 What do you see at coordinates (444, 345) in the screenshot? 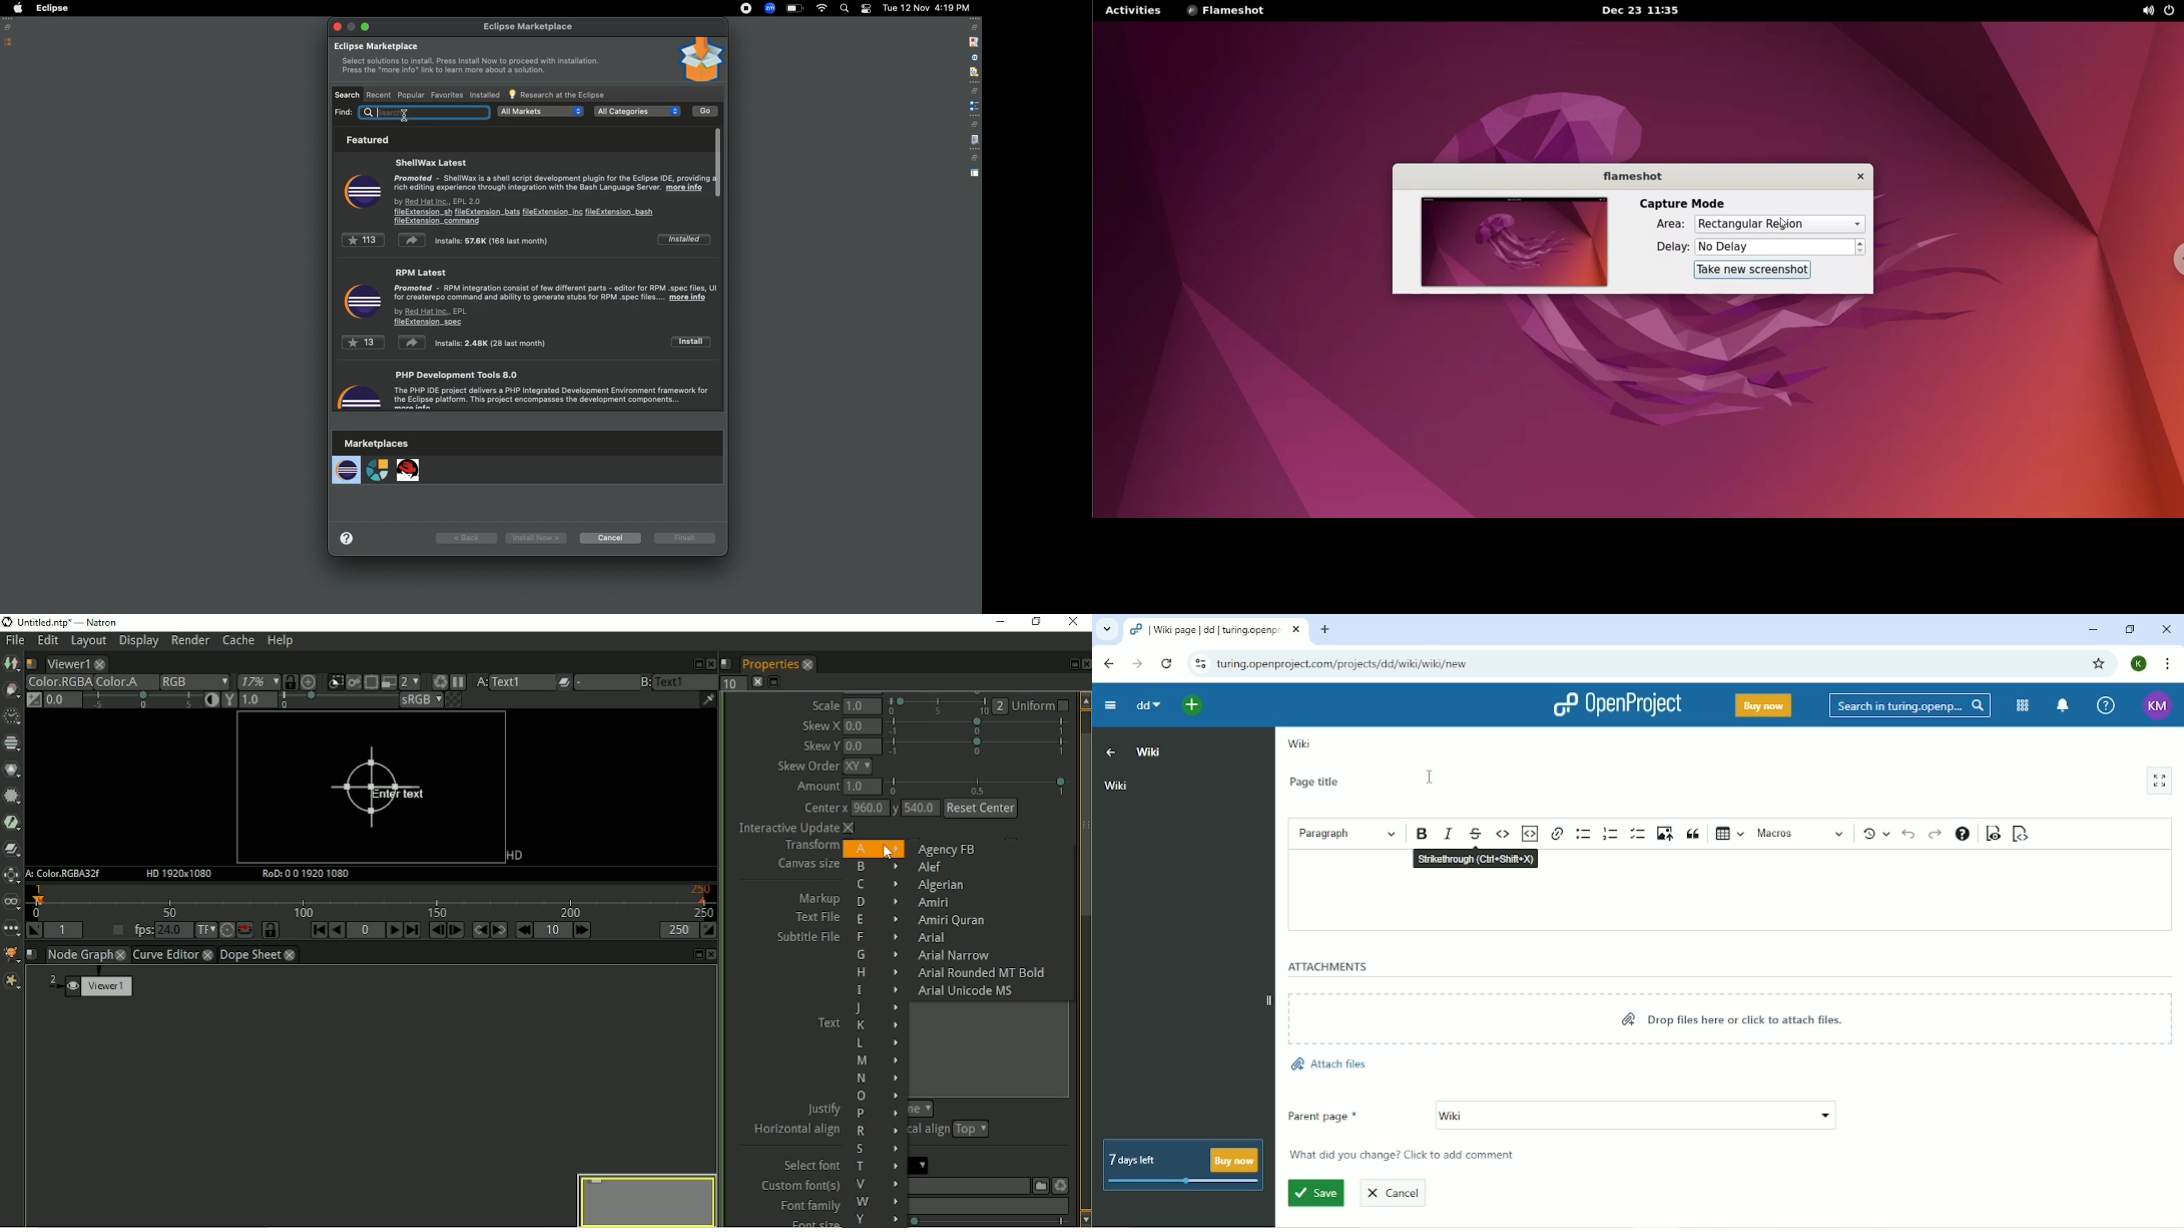
I see `Installs` at bounding box center [444, 345].